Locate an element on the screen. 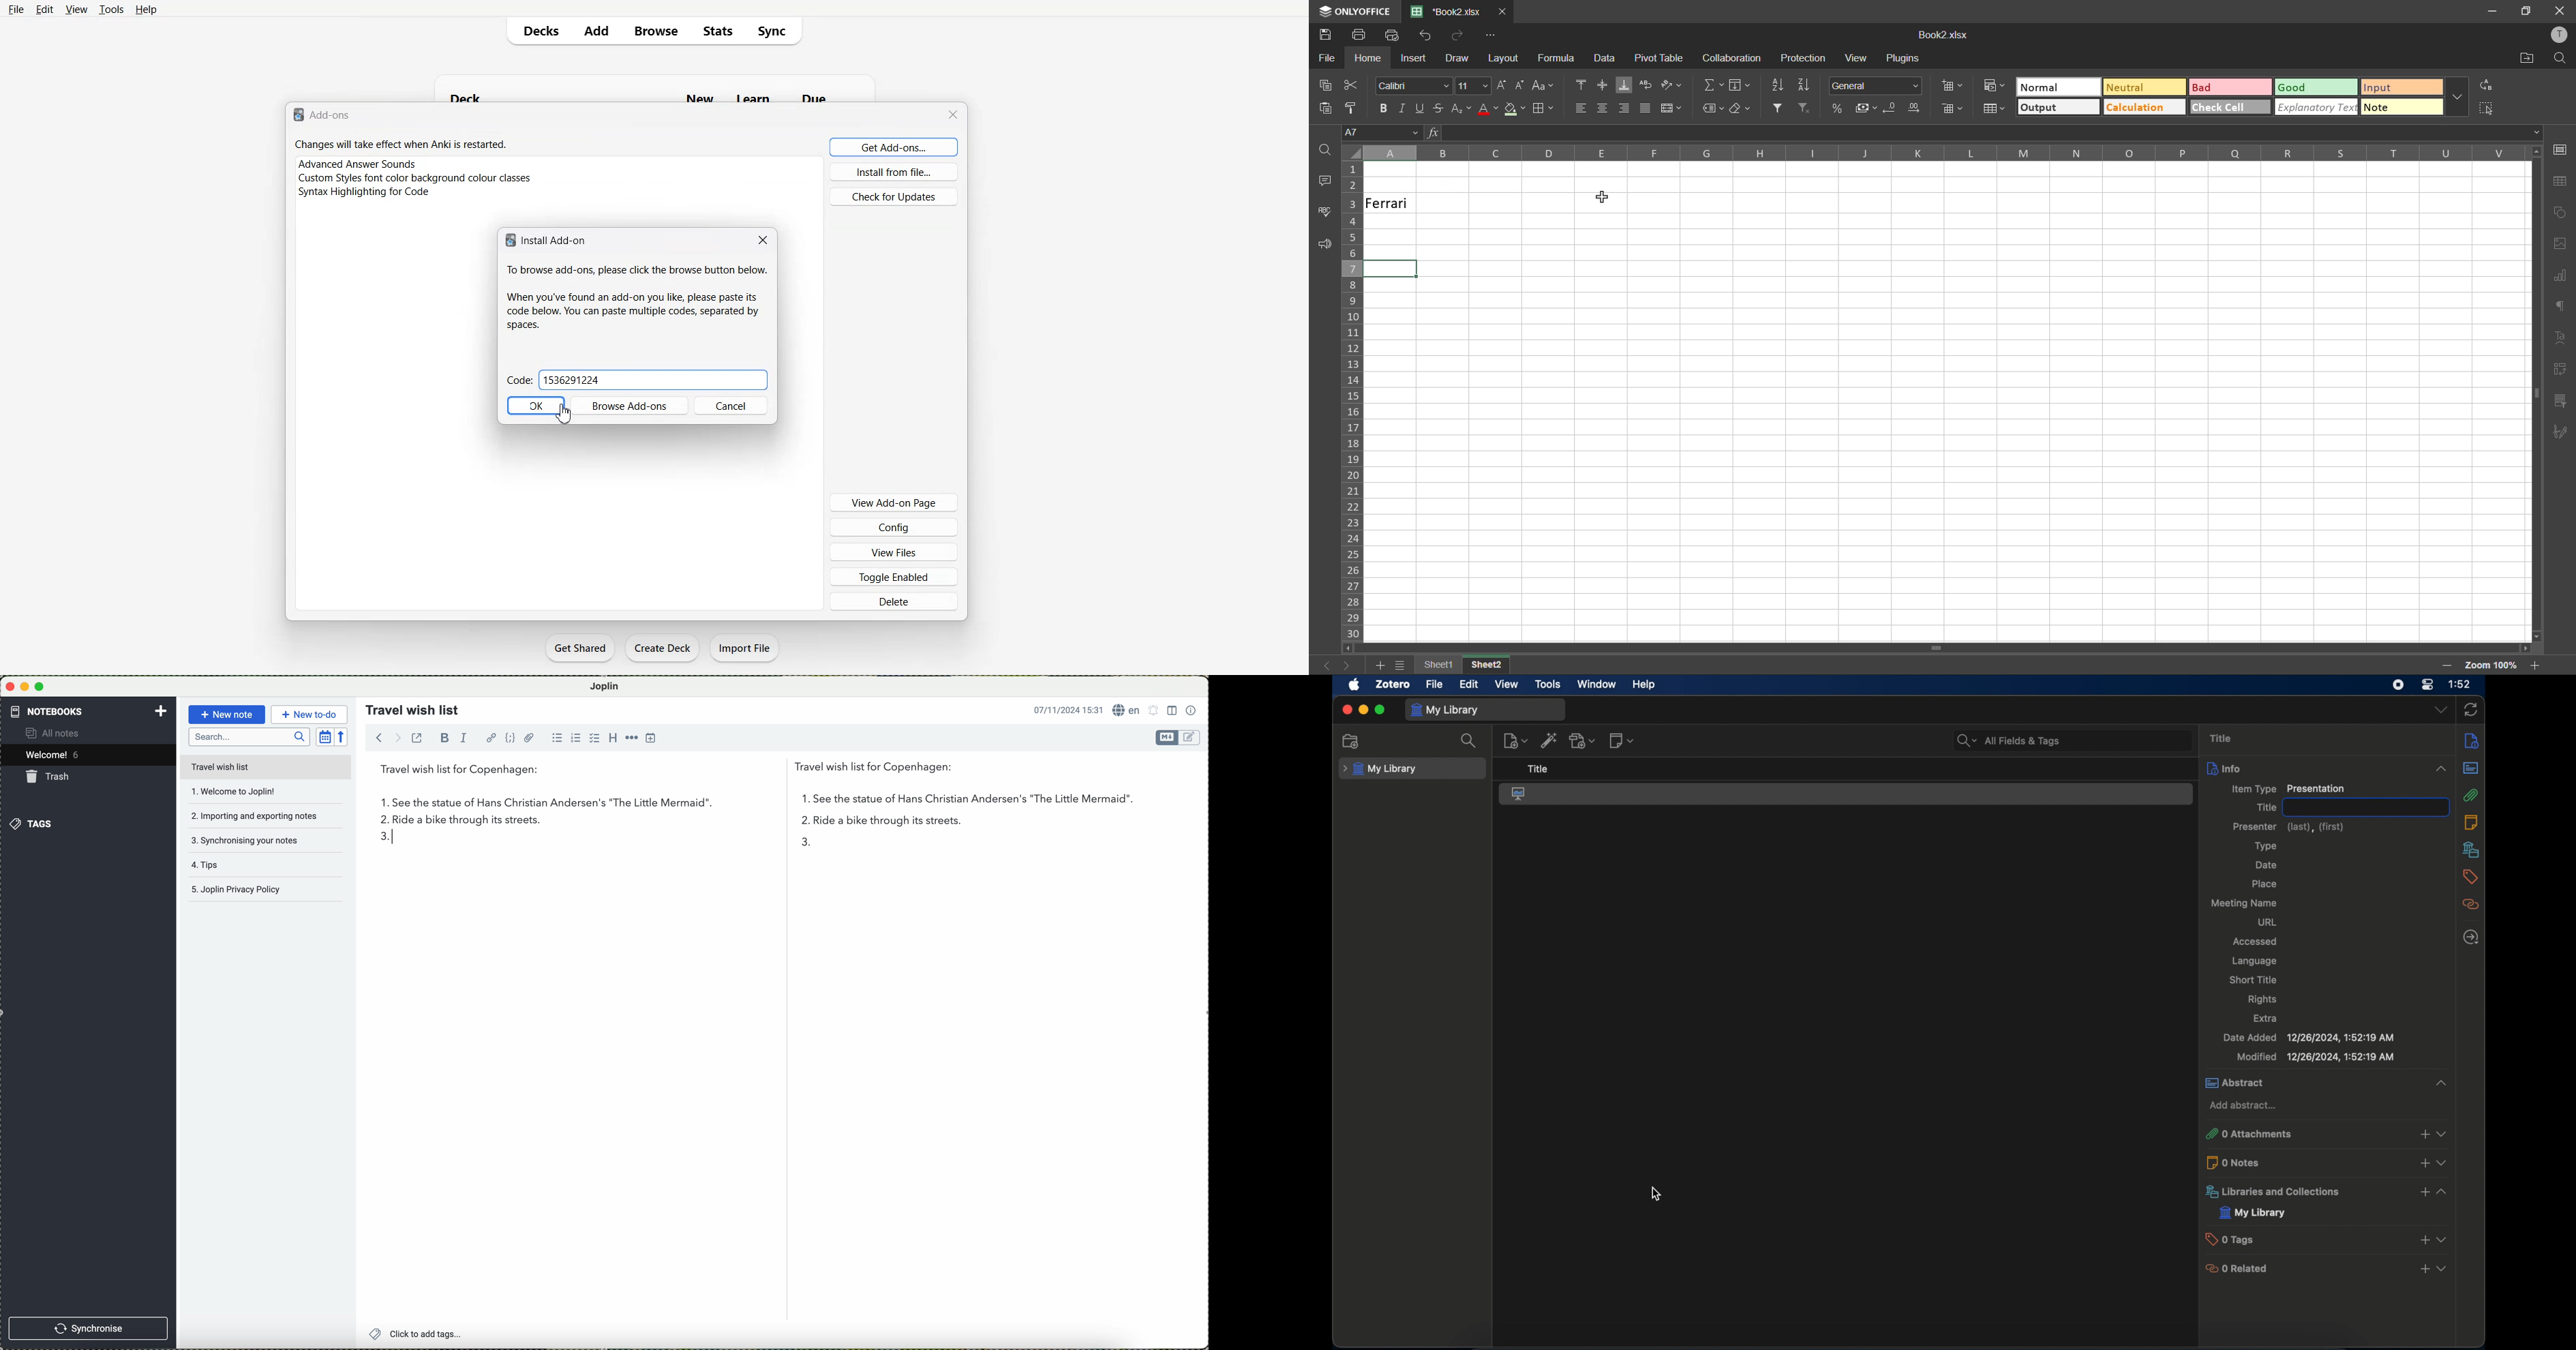  tips is located at coordinates (248, 868).